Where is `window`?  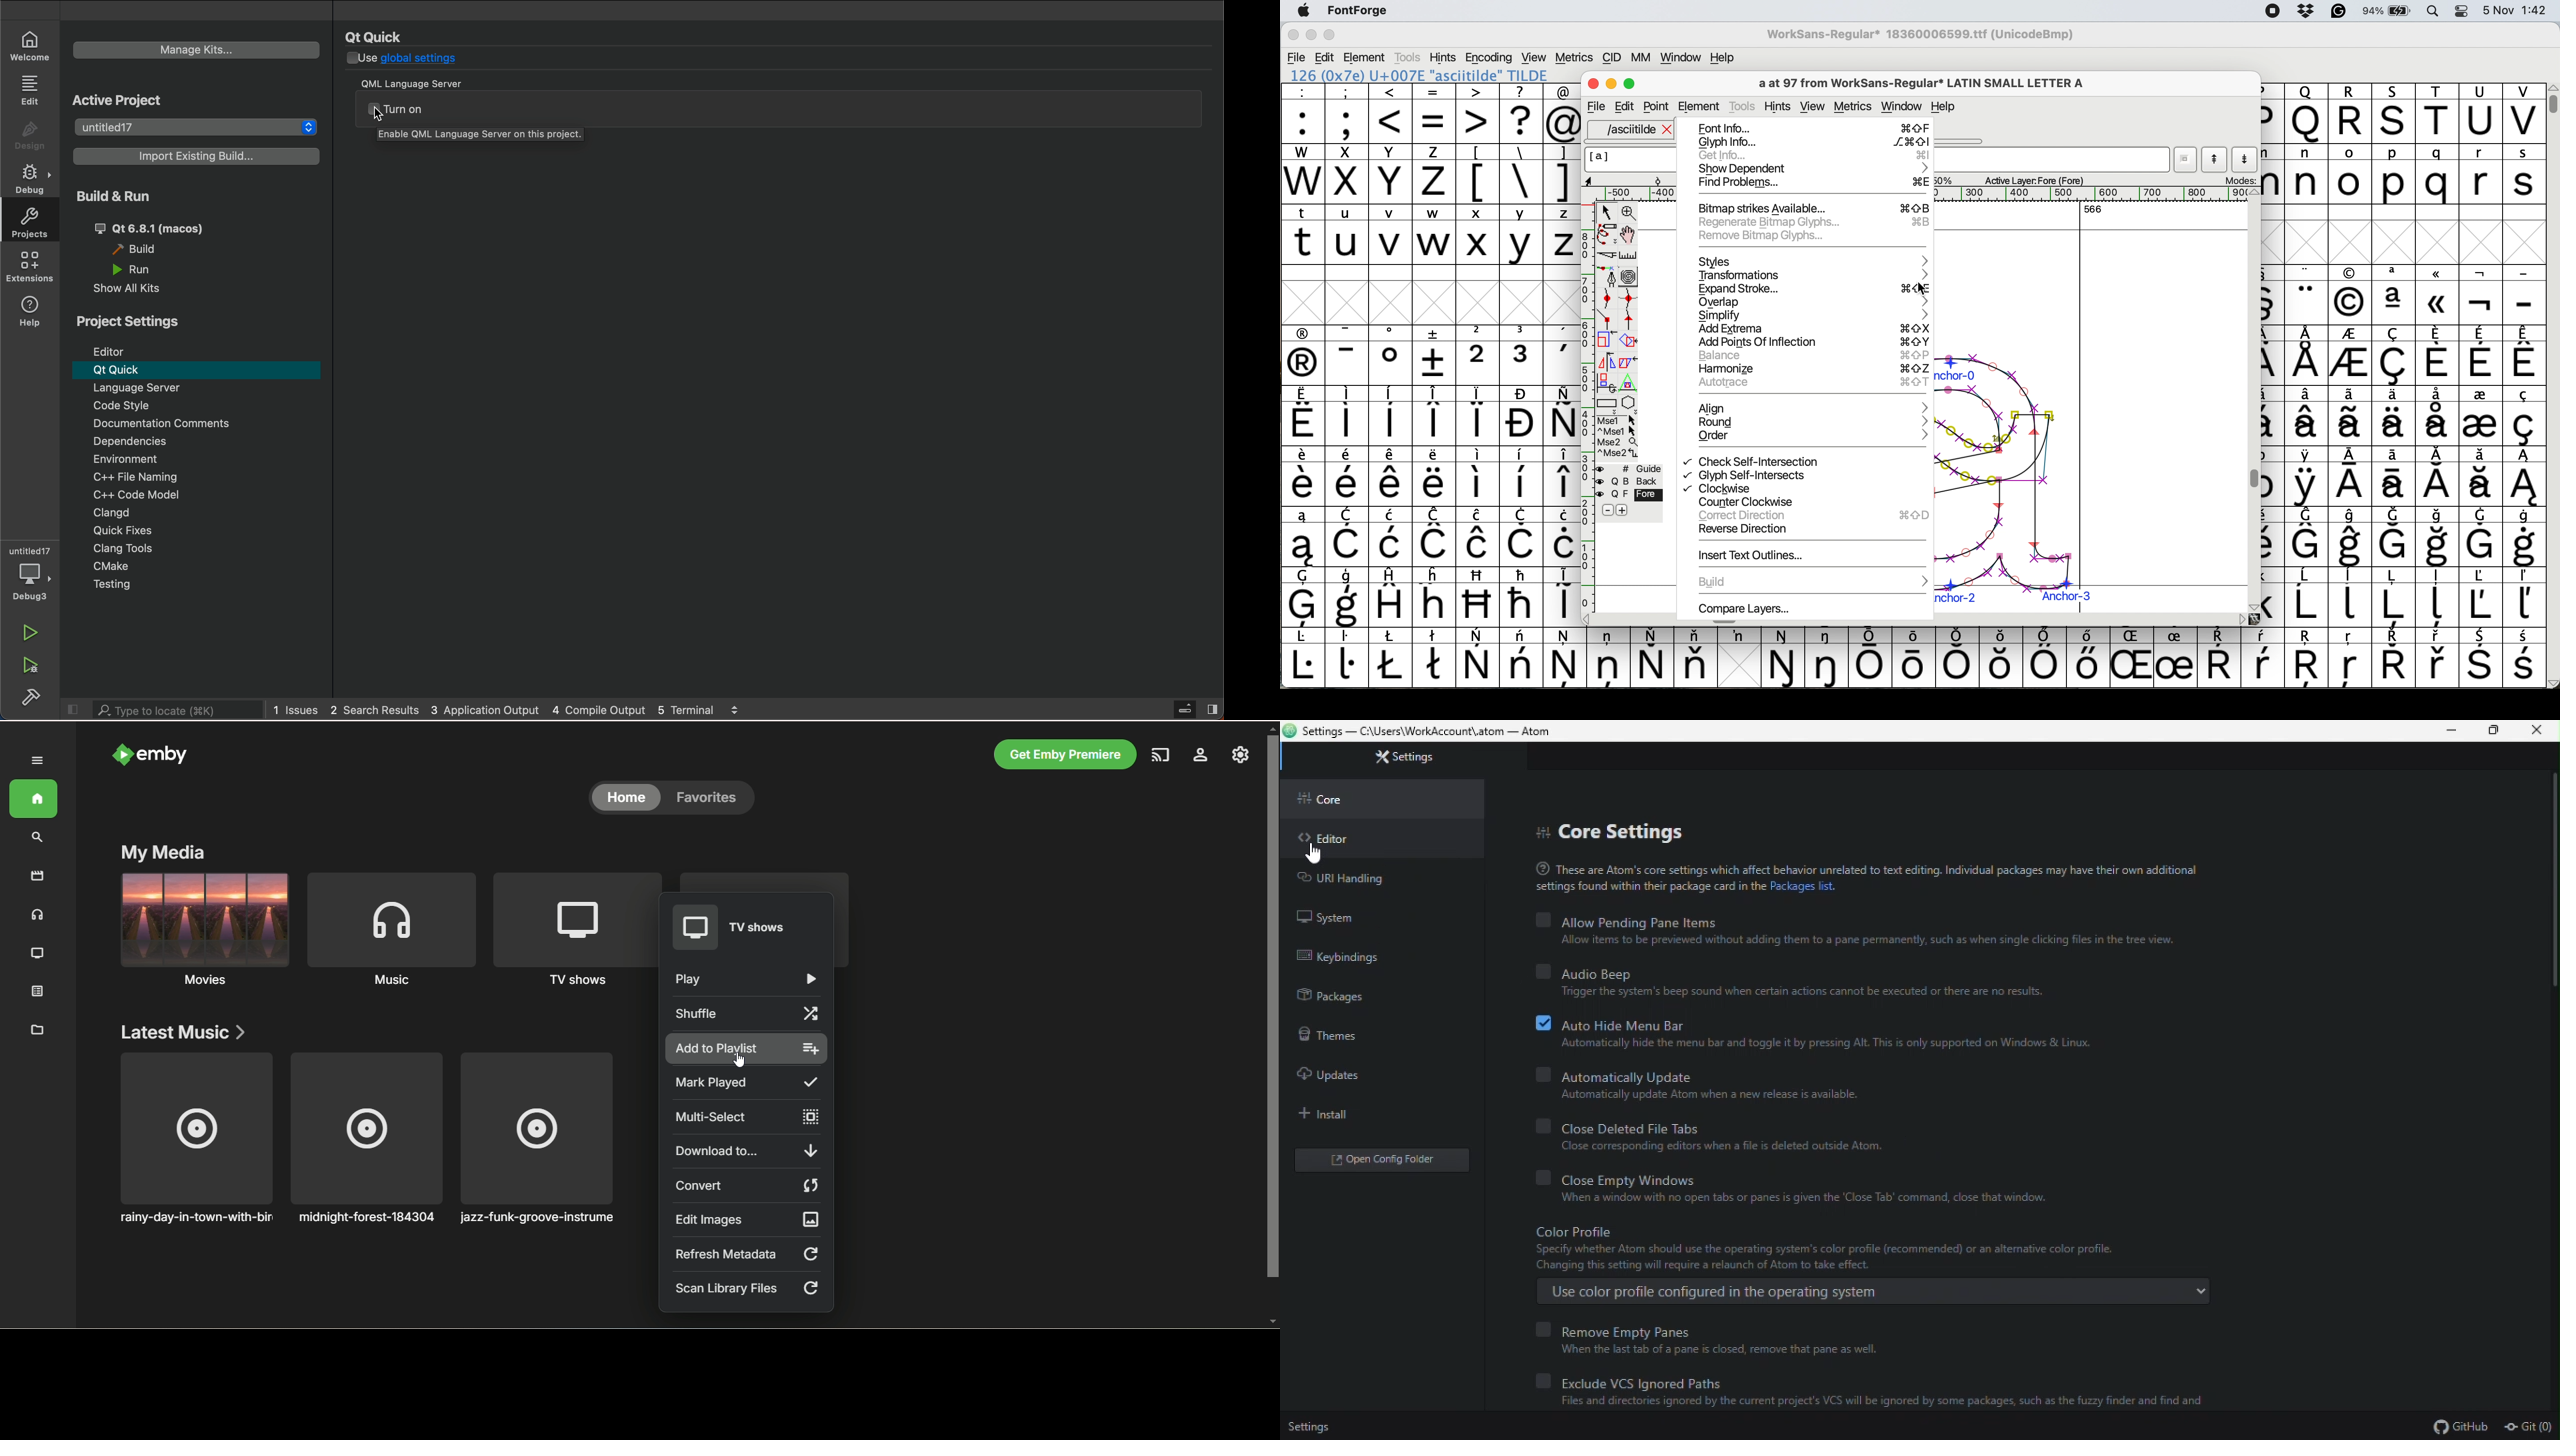
window is located at coordinates (1679, 58).